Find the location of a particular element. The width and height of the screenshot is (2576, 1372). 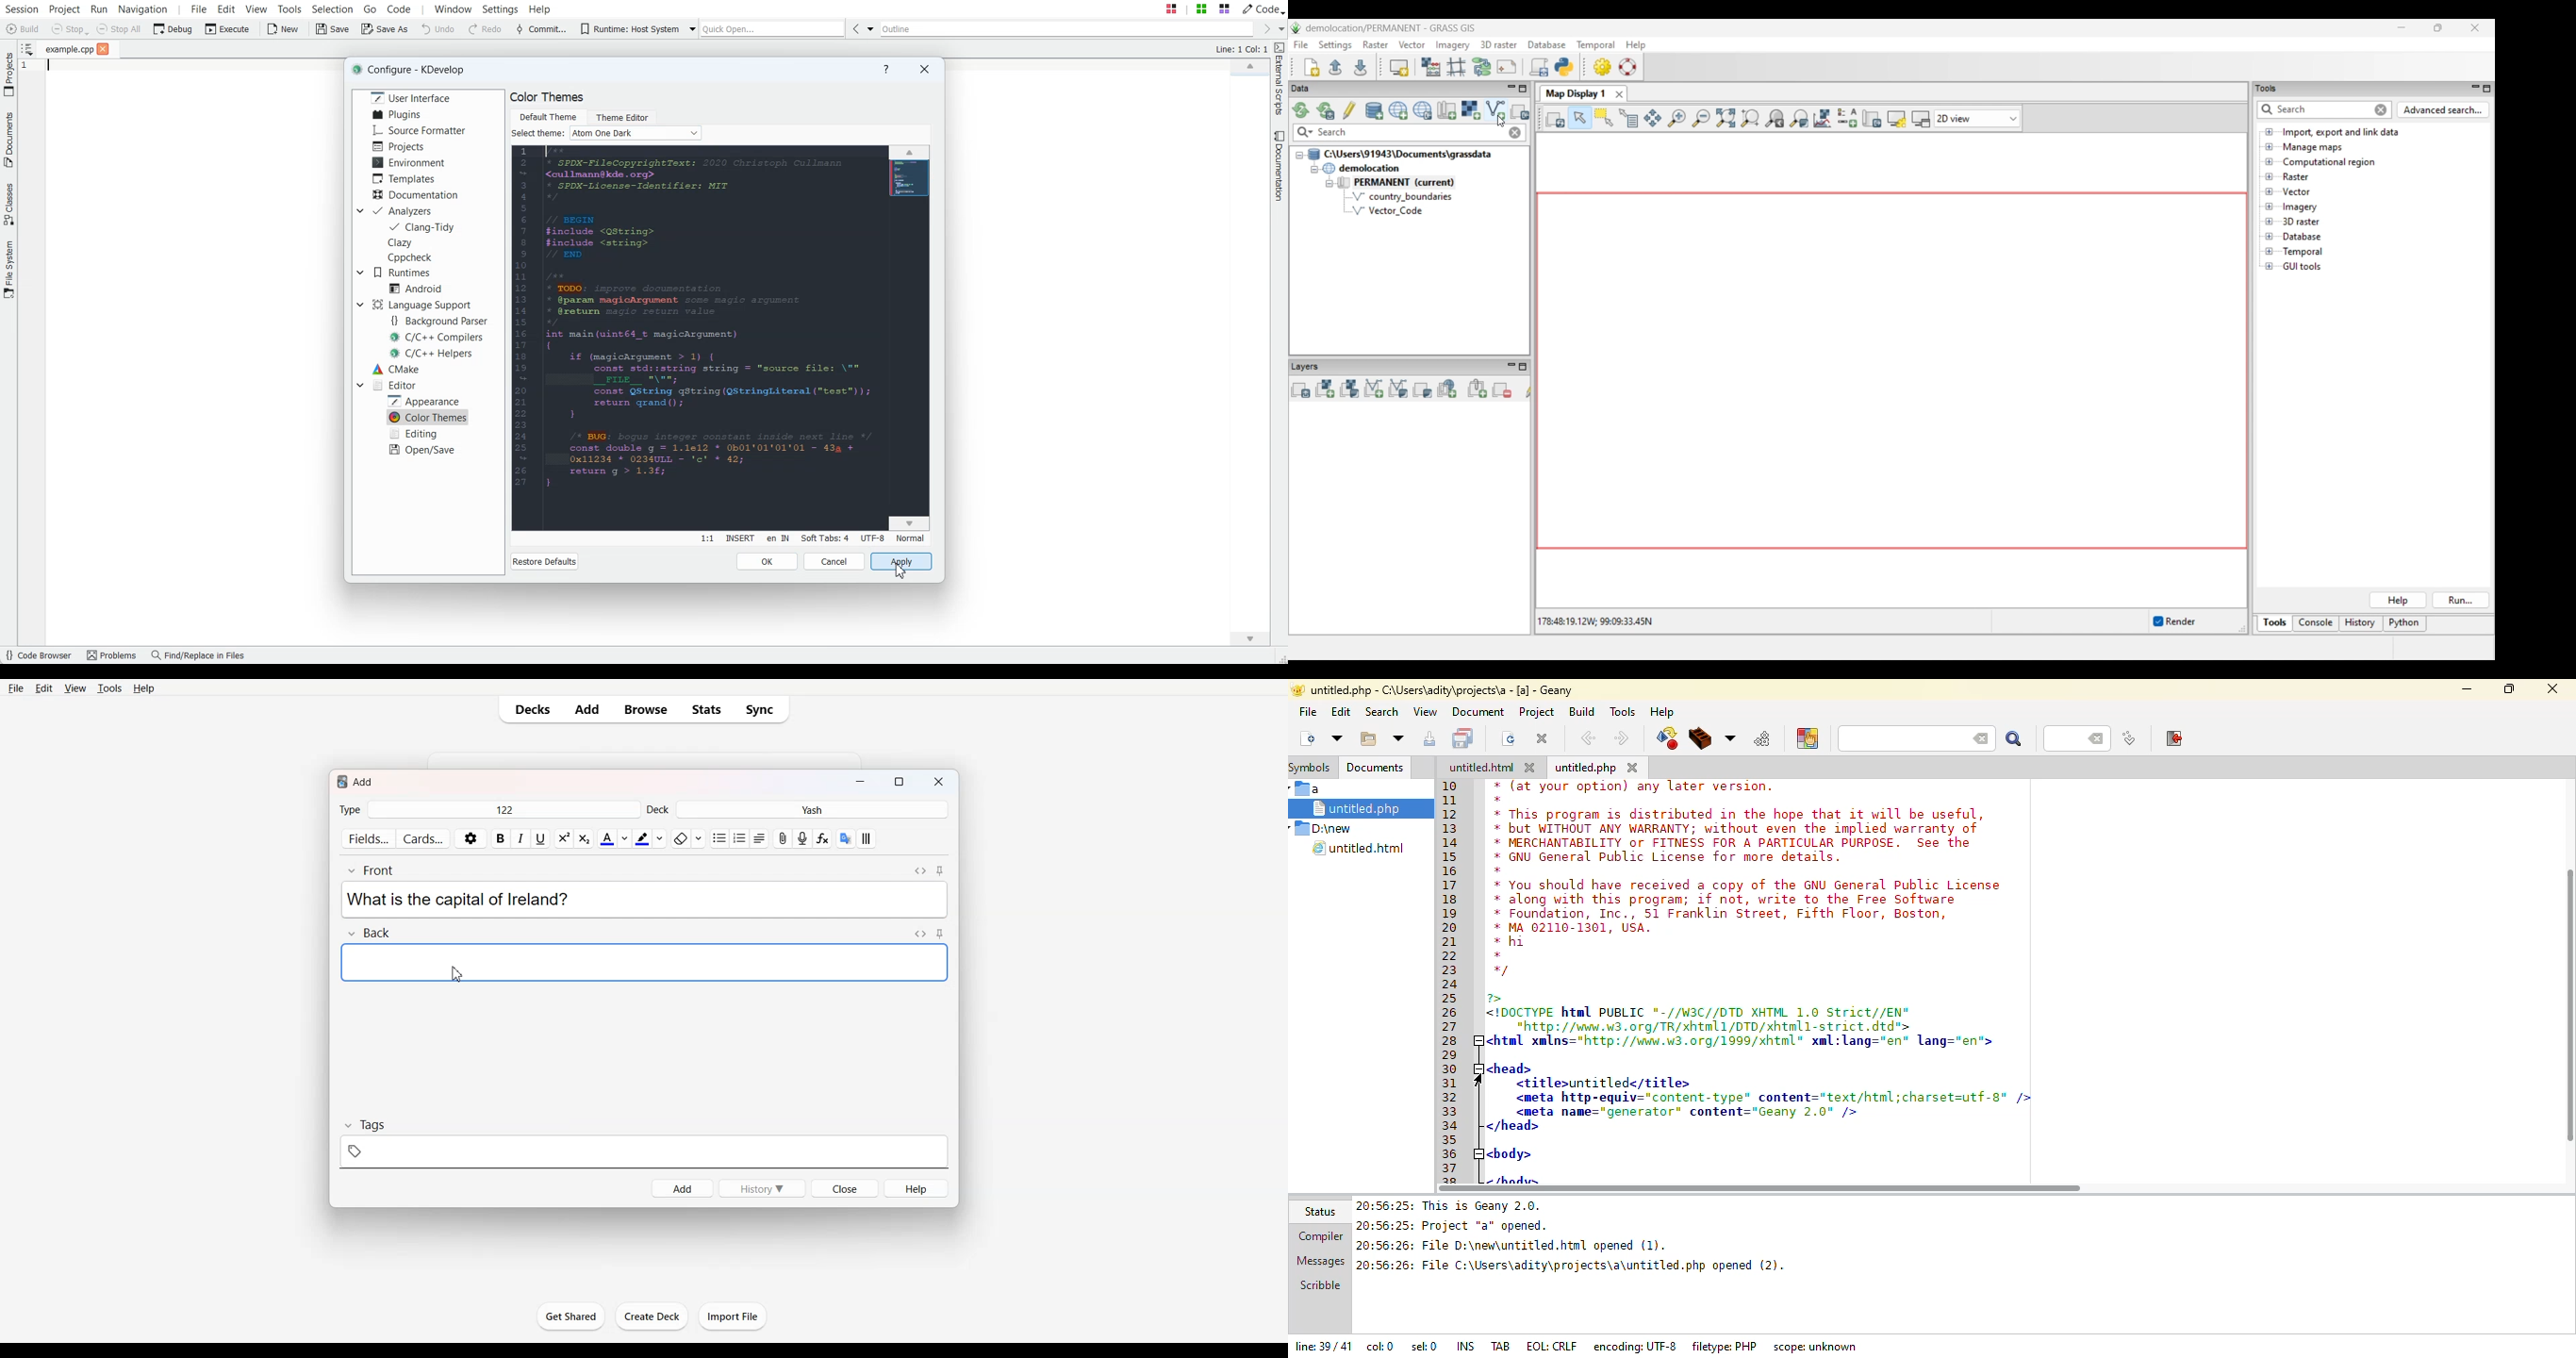

Custom Style Layout is located at coordinates (867, 839).